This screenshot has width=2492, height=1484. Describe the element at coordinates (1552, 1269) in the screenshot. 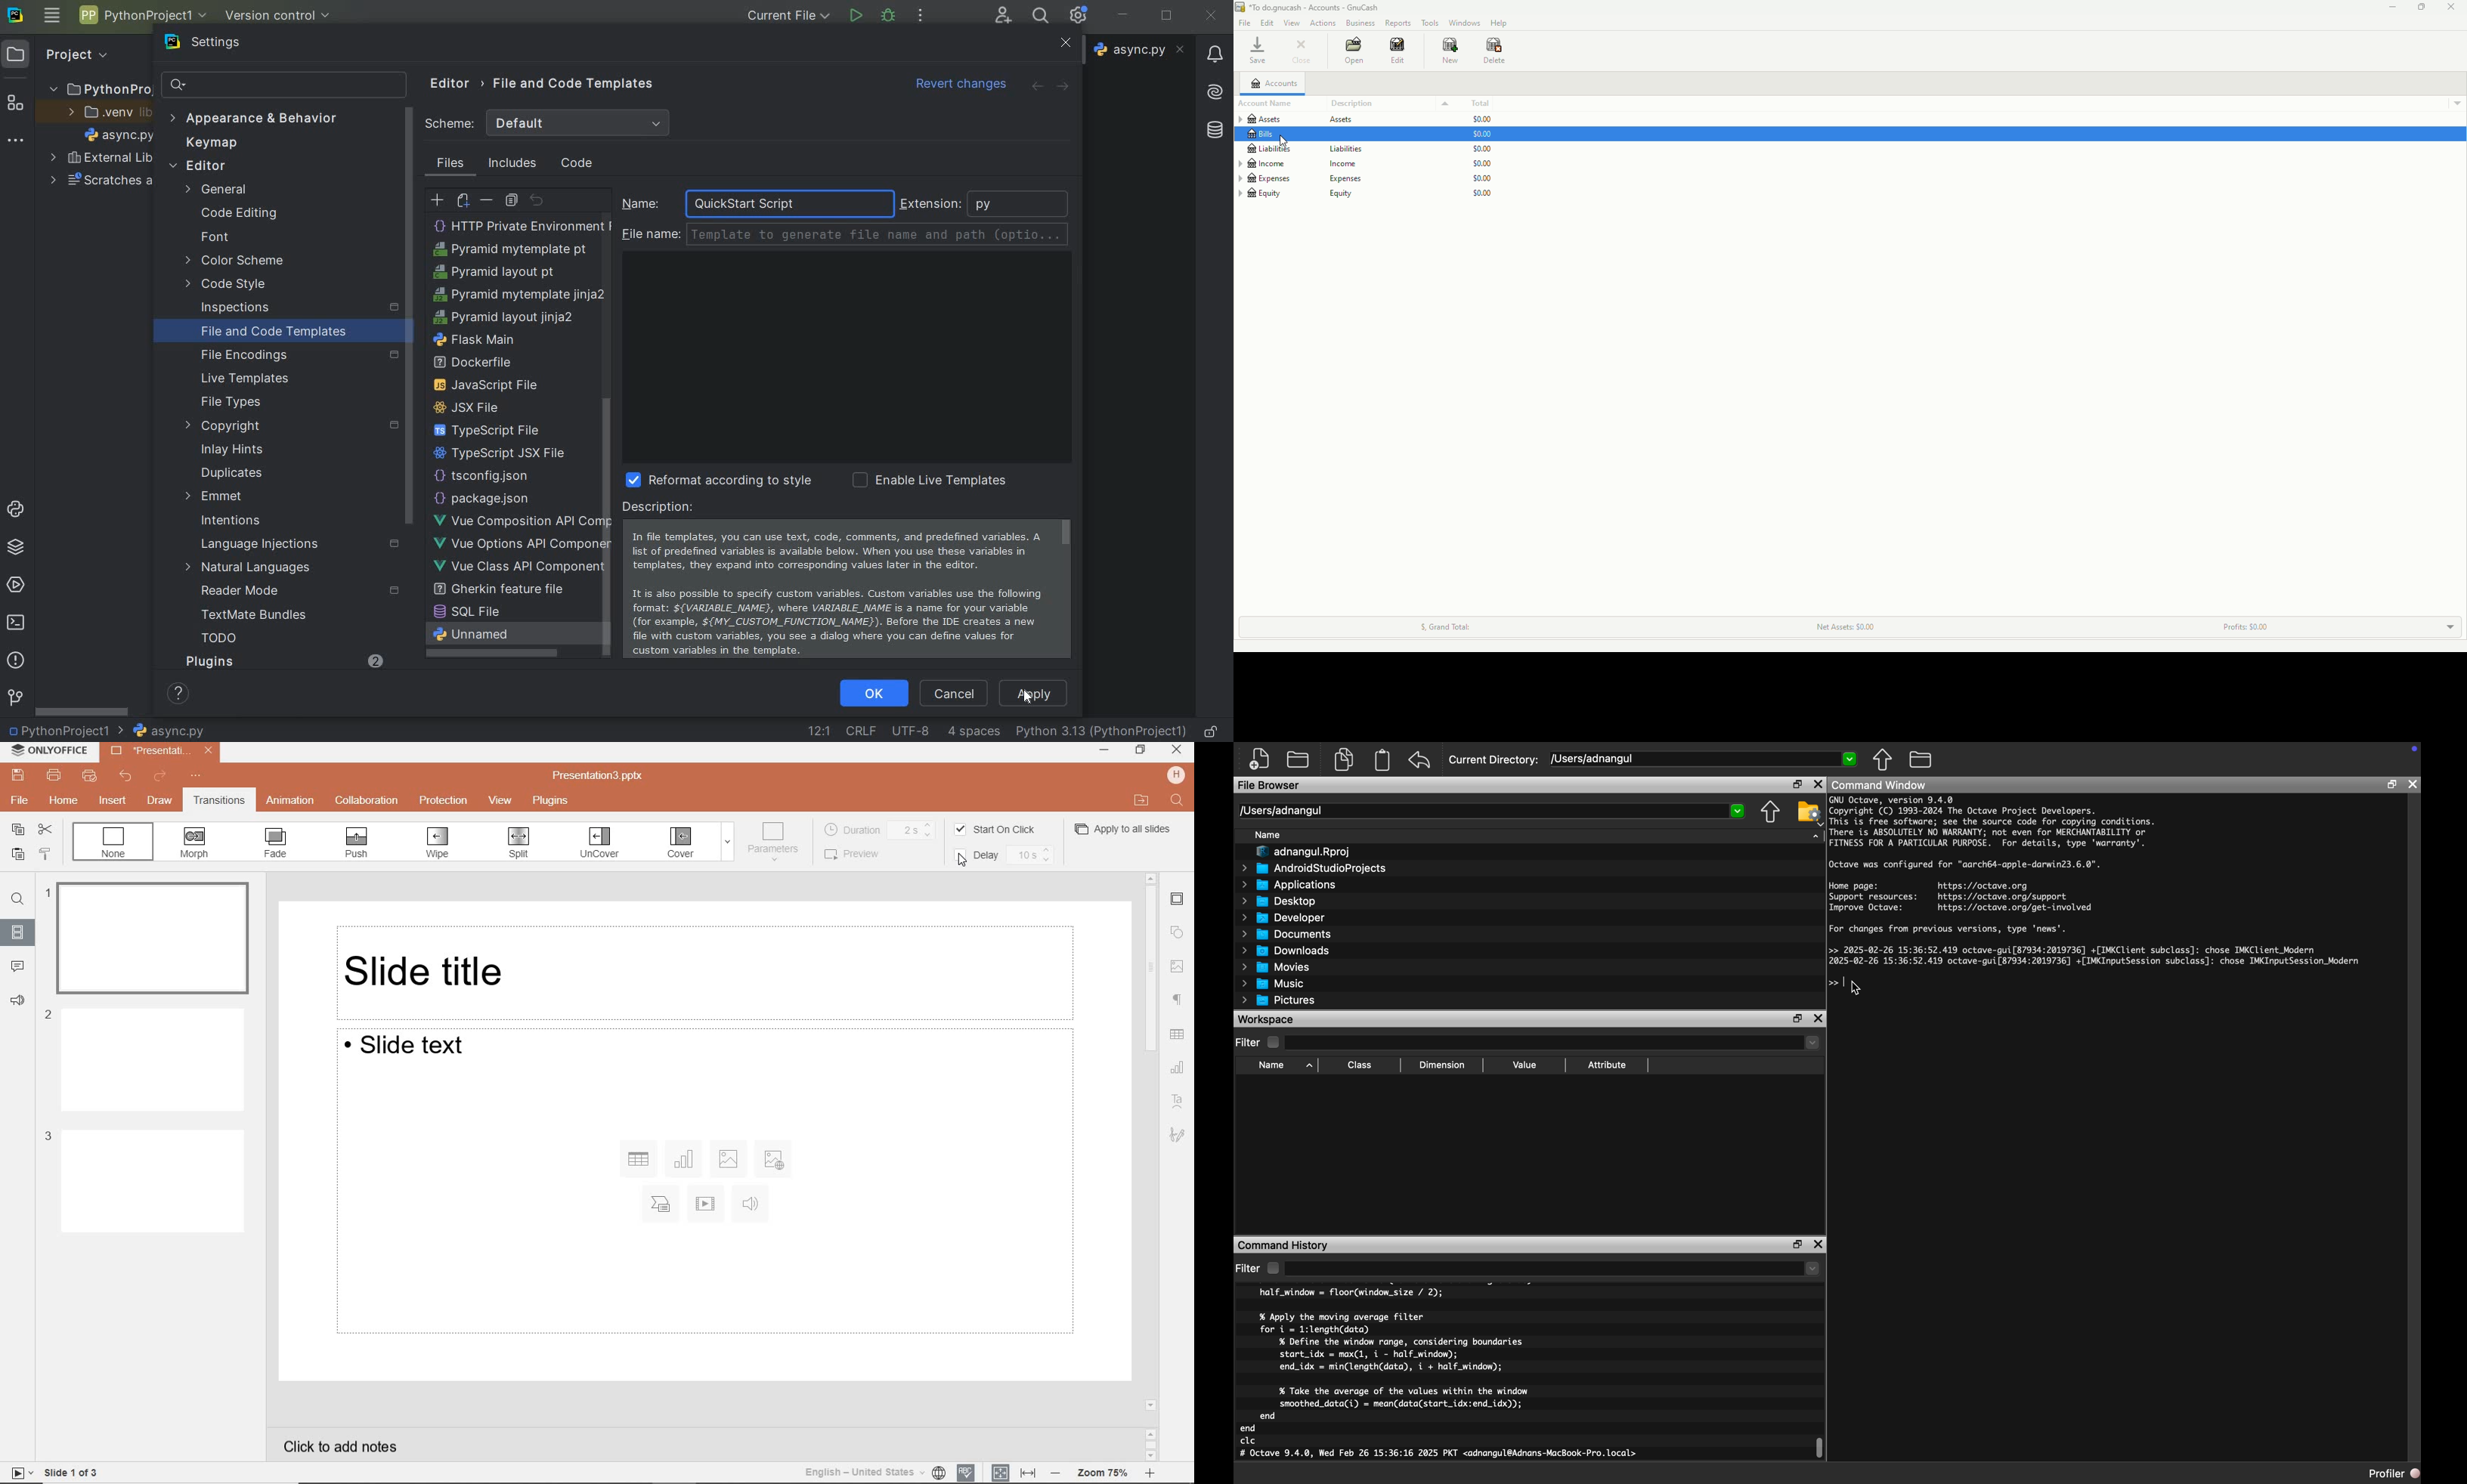

I see `Dropdown` at that location.